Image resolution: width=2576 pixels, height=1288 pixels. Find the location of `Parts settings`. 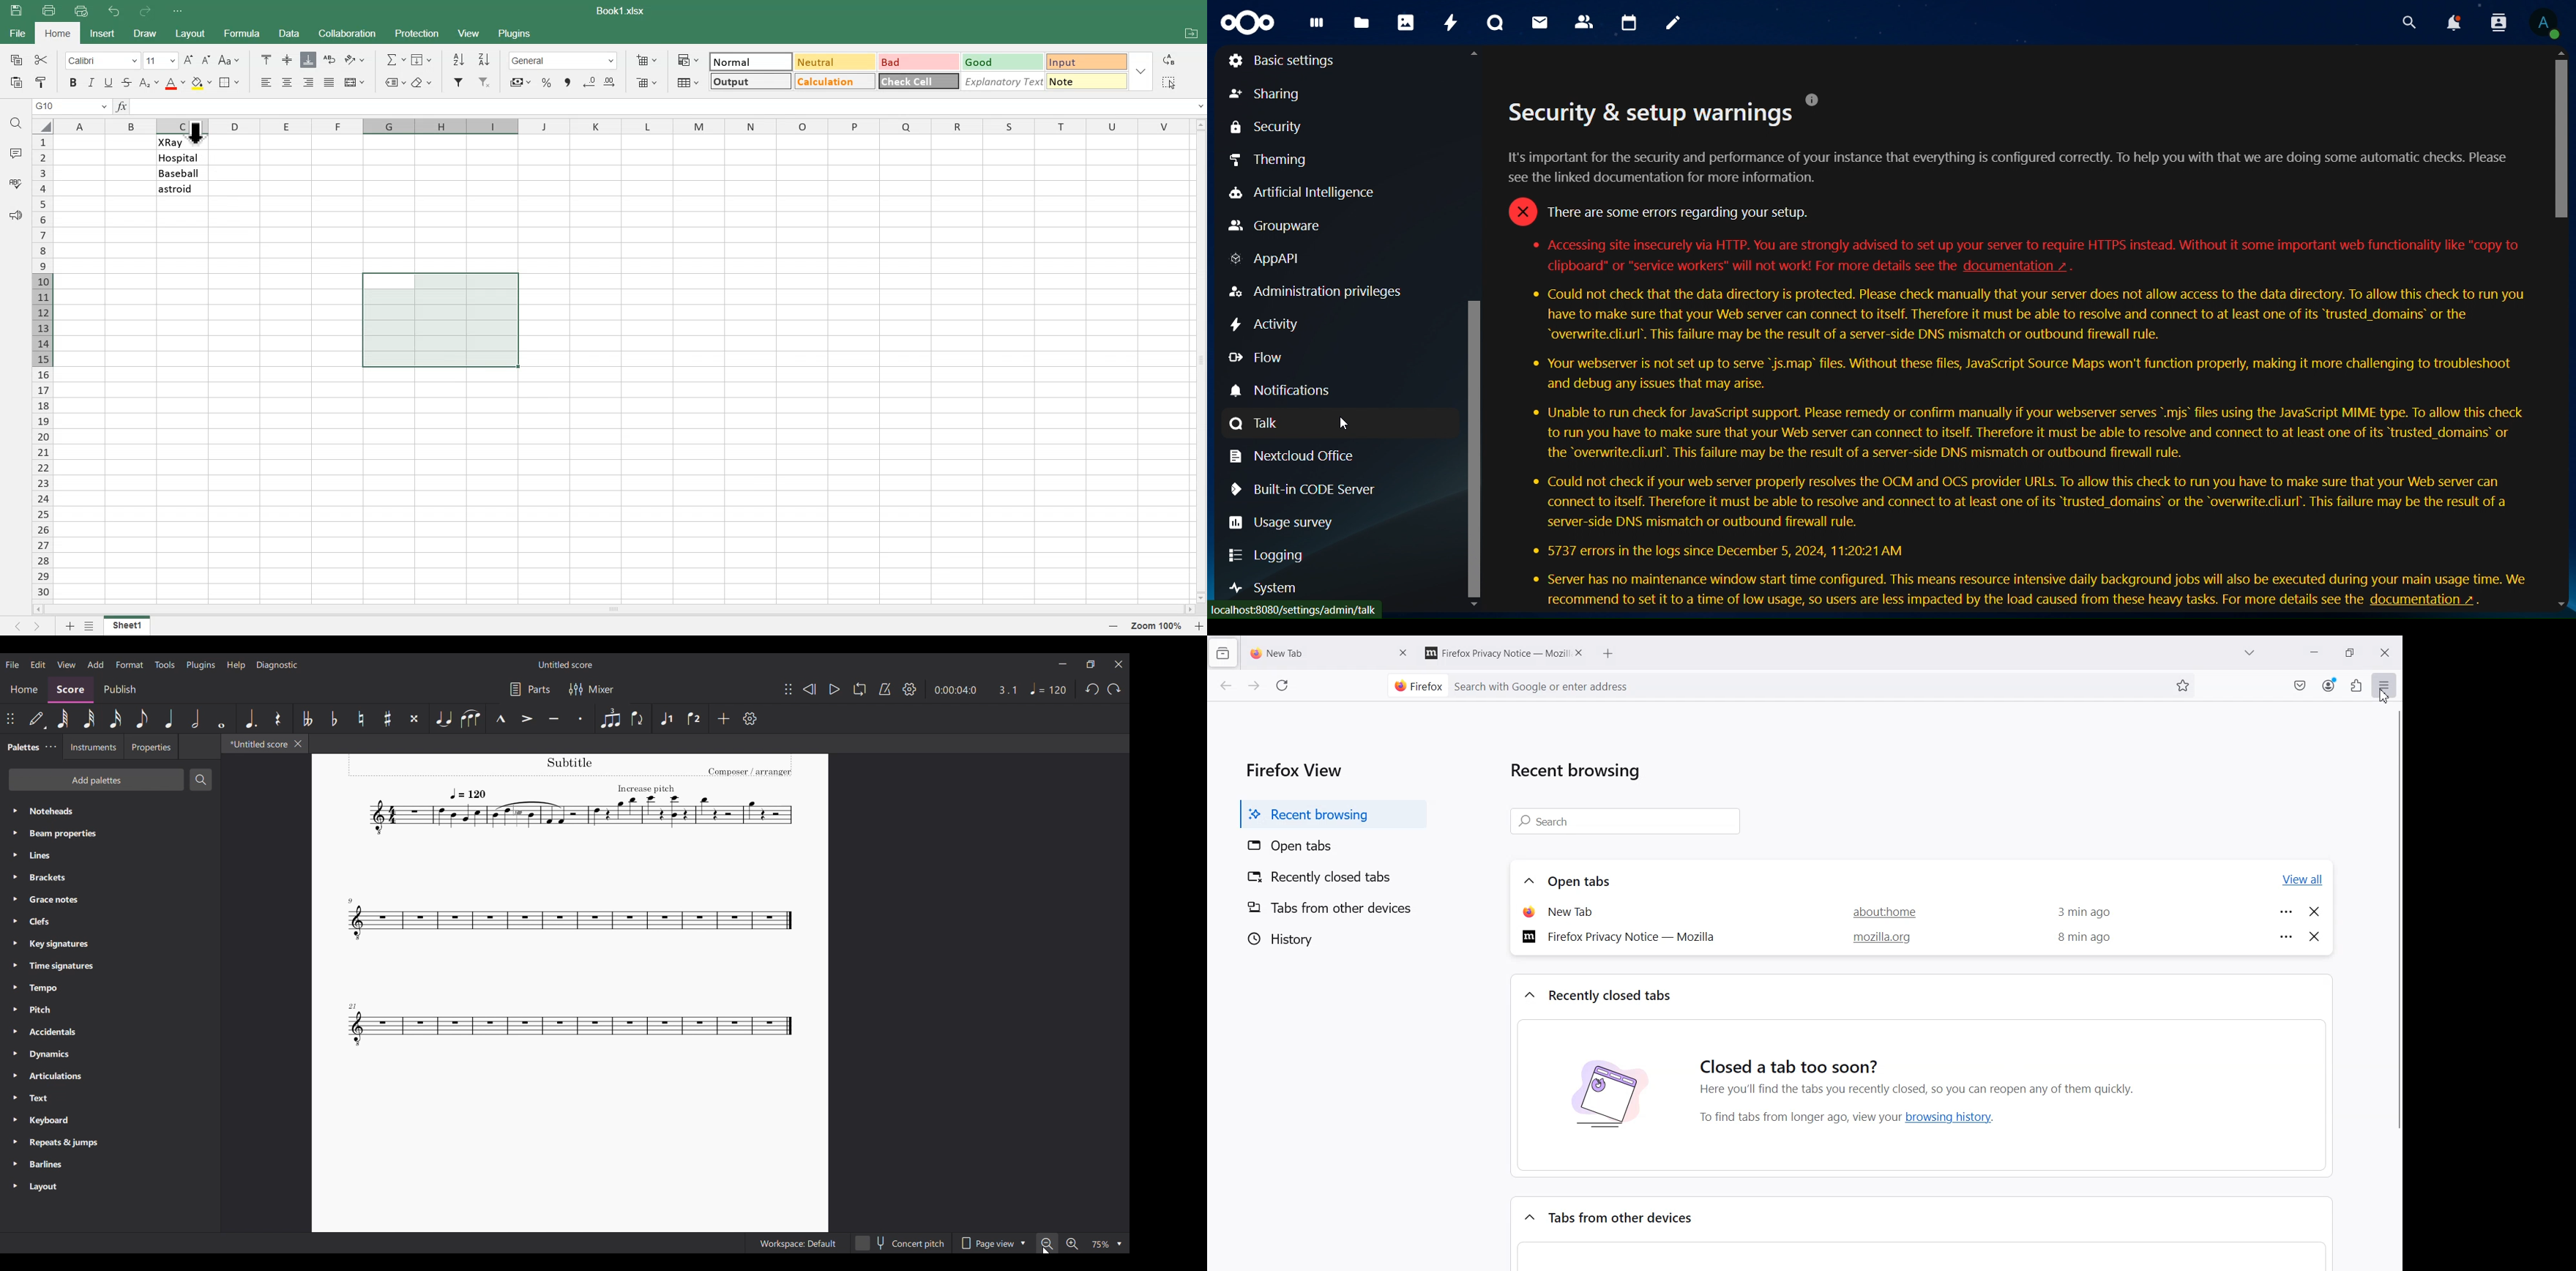

Parts settings is located at coordinates (531, 690).